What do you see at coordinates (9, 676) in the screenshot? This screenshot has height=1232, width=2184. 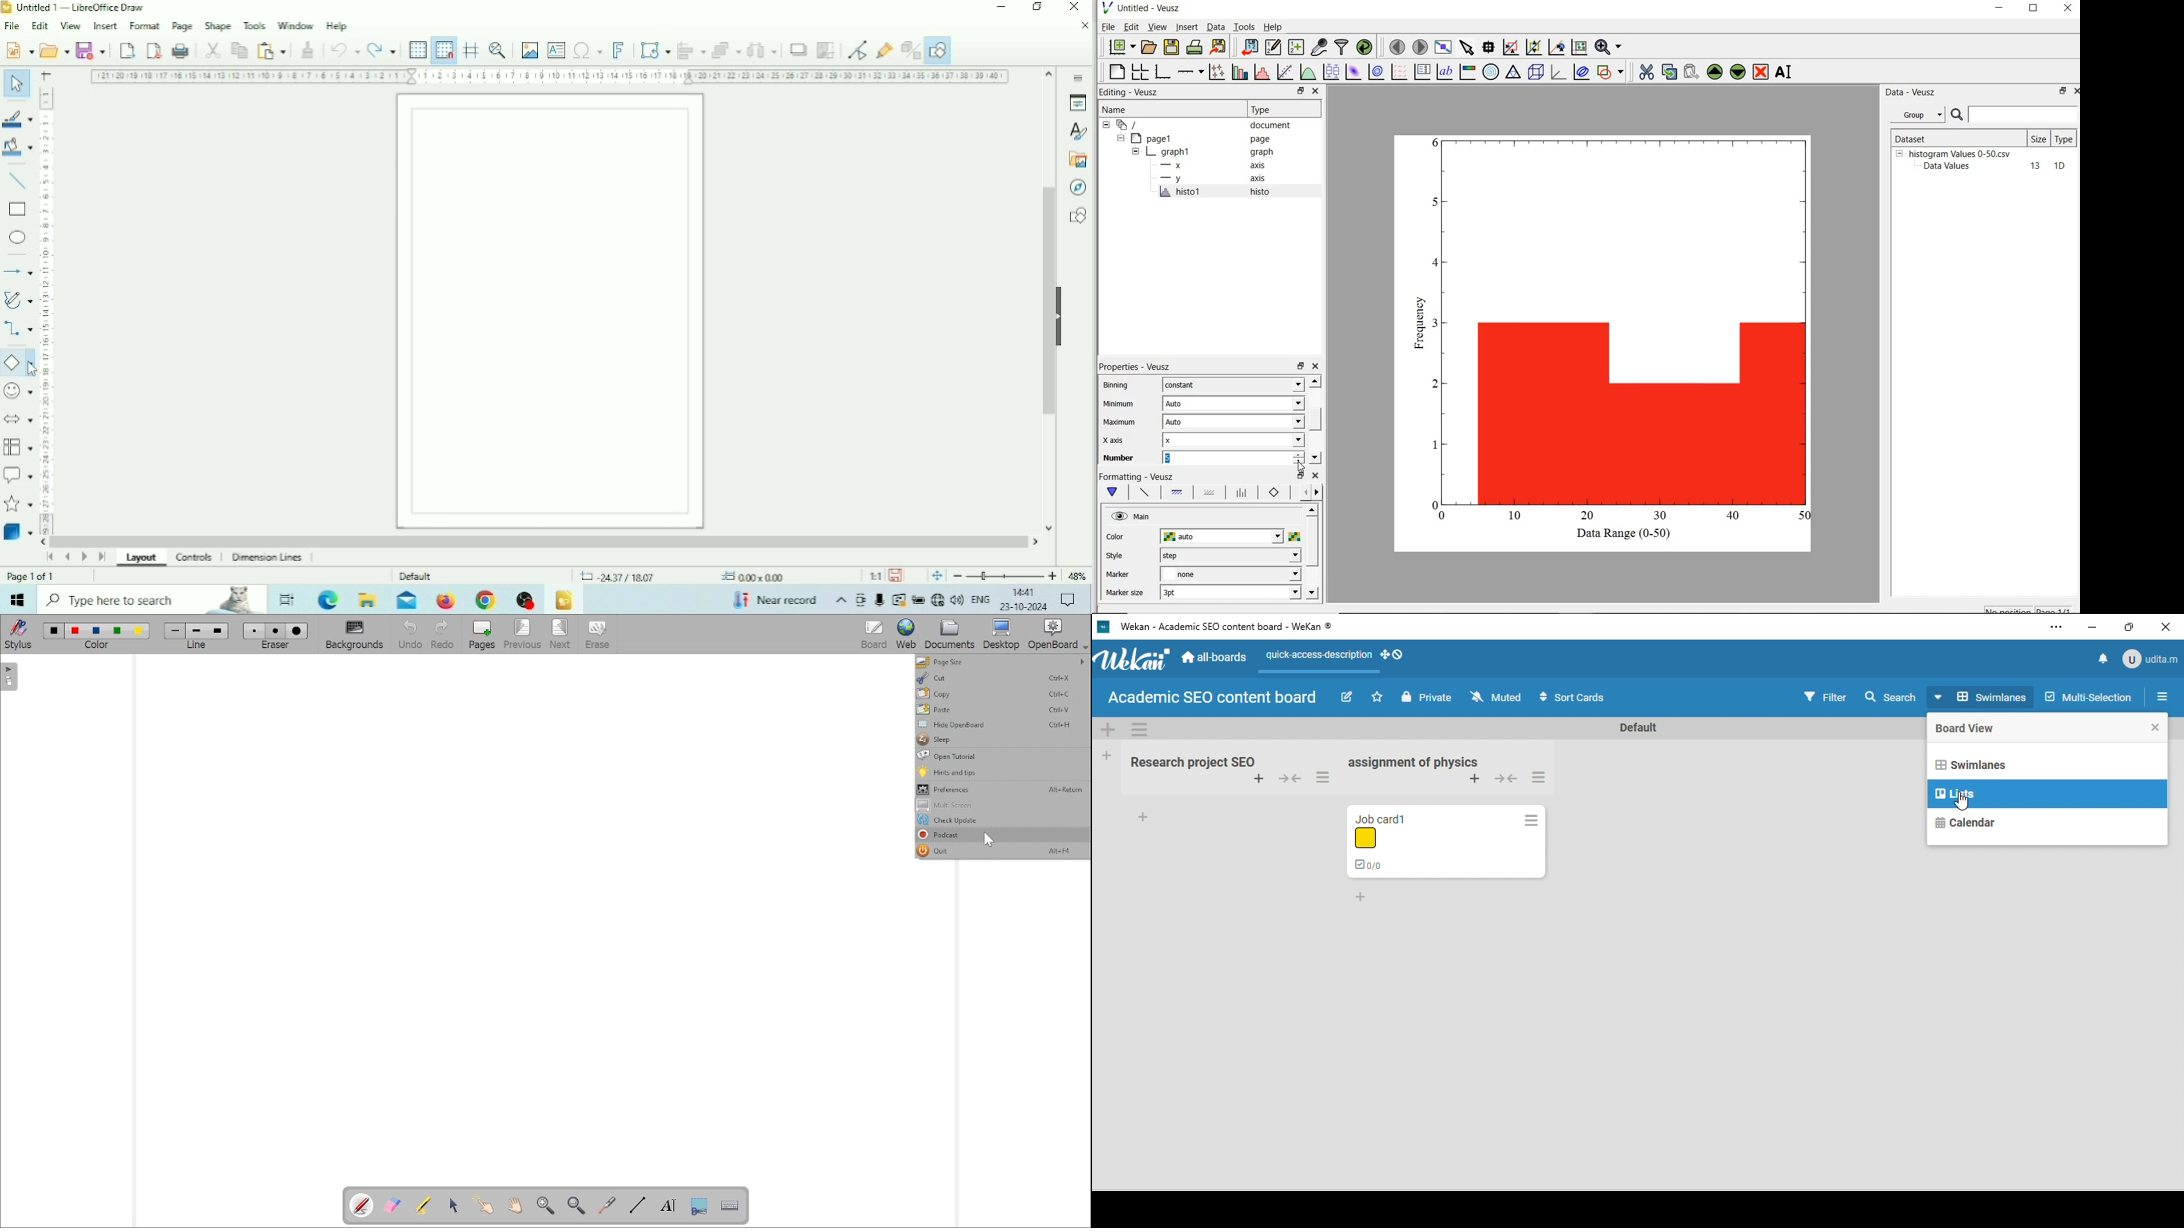 I see `show sidebar` at bounding box center [9, 676].